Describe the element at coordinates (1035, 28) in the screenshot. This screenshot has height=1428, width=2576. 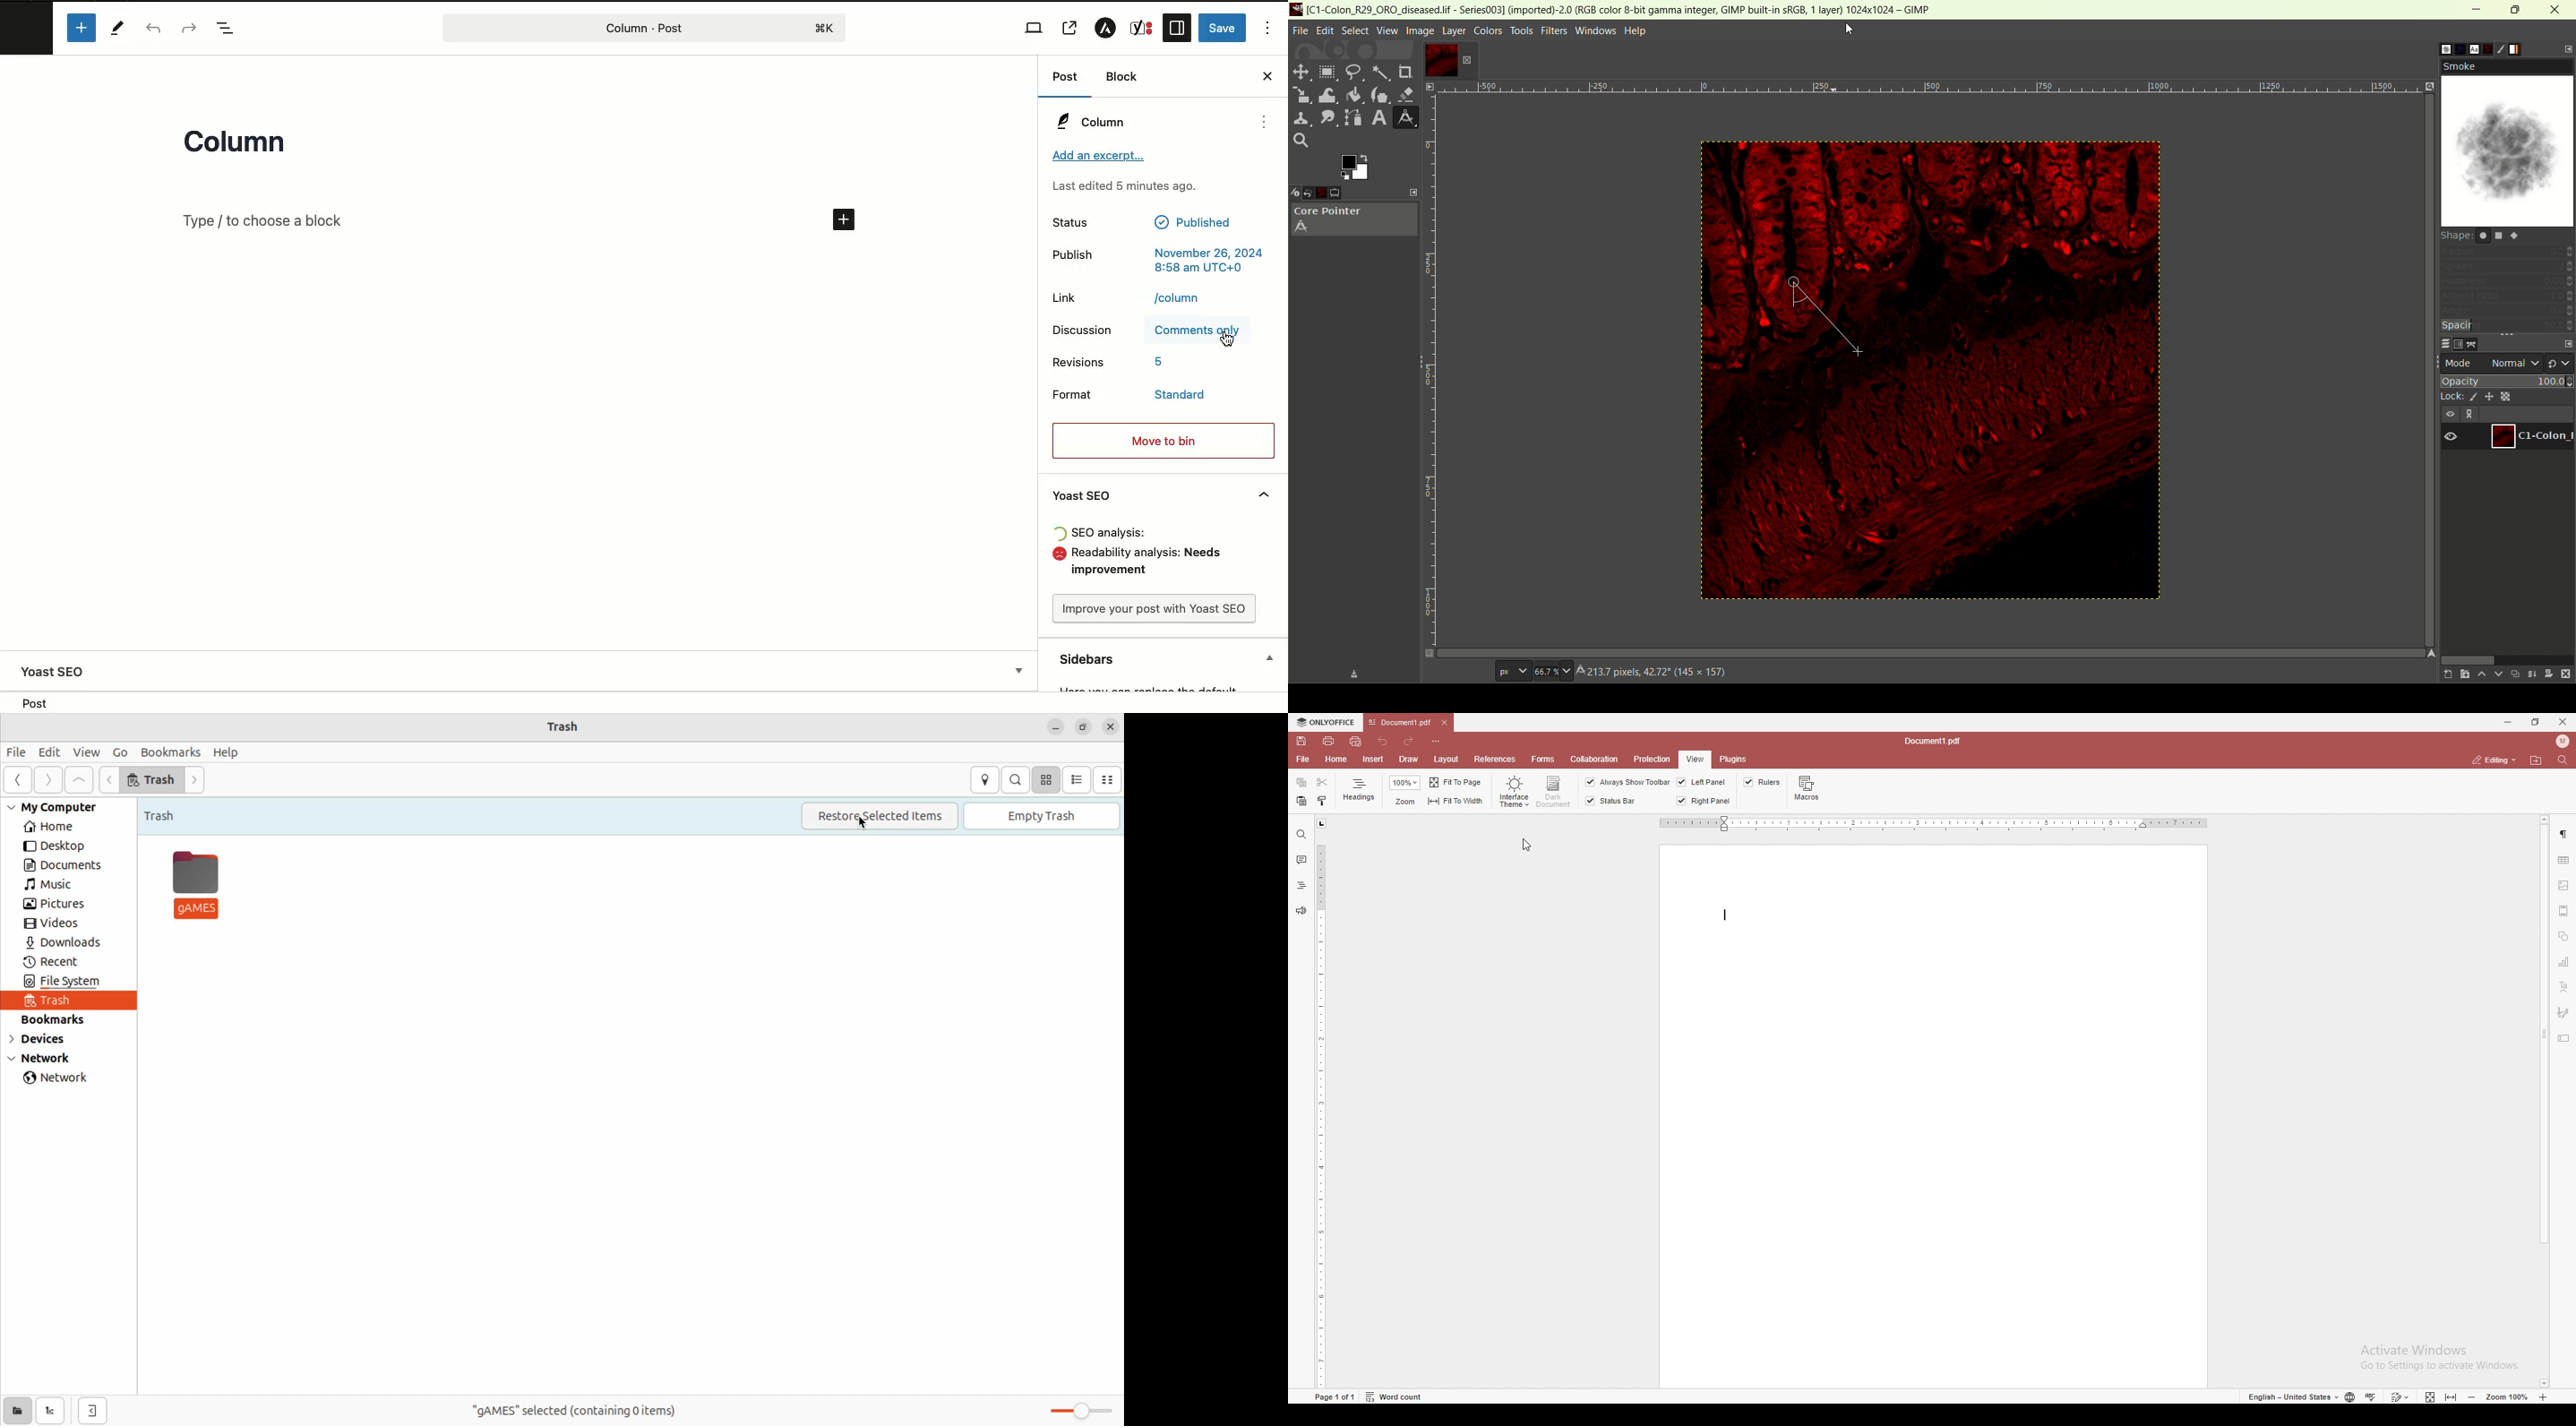
I see `View` at that location.